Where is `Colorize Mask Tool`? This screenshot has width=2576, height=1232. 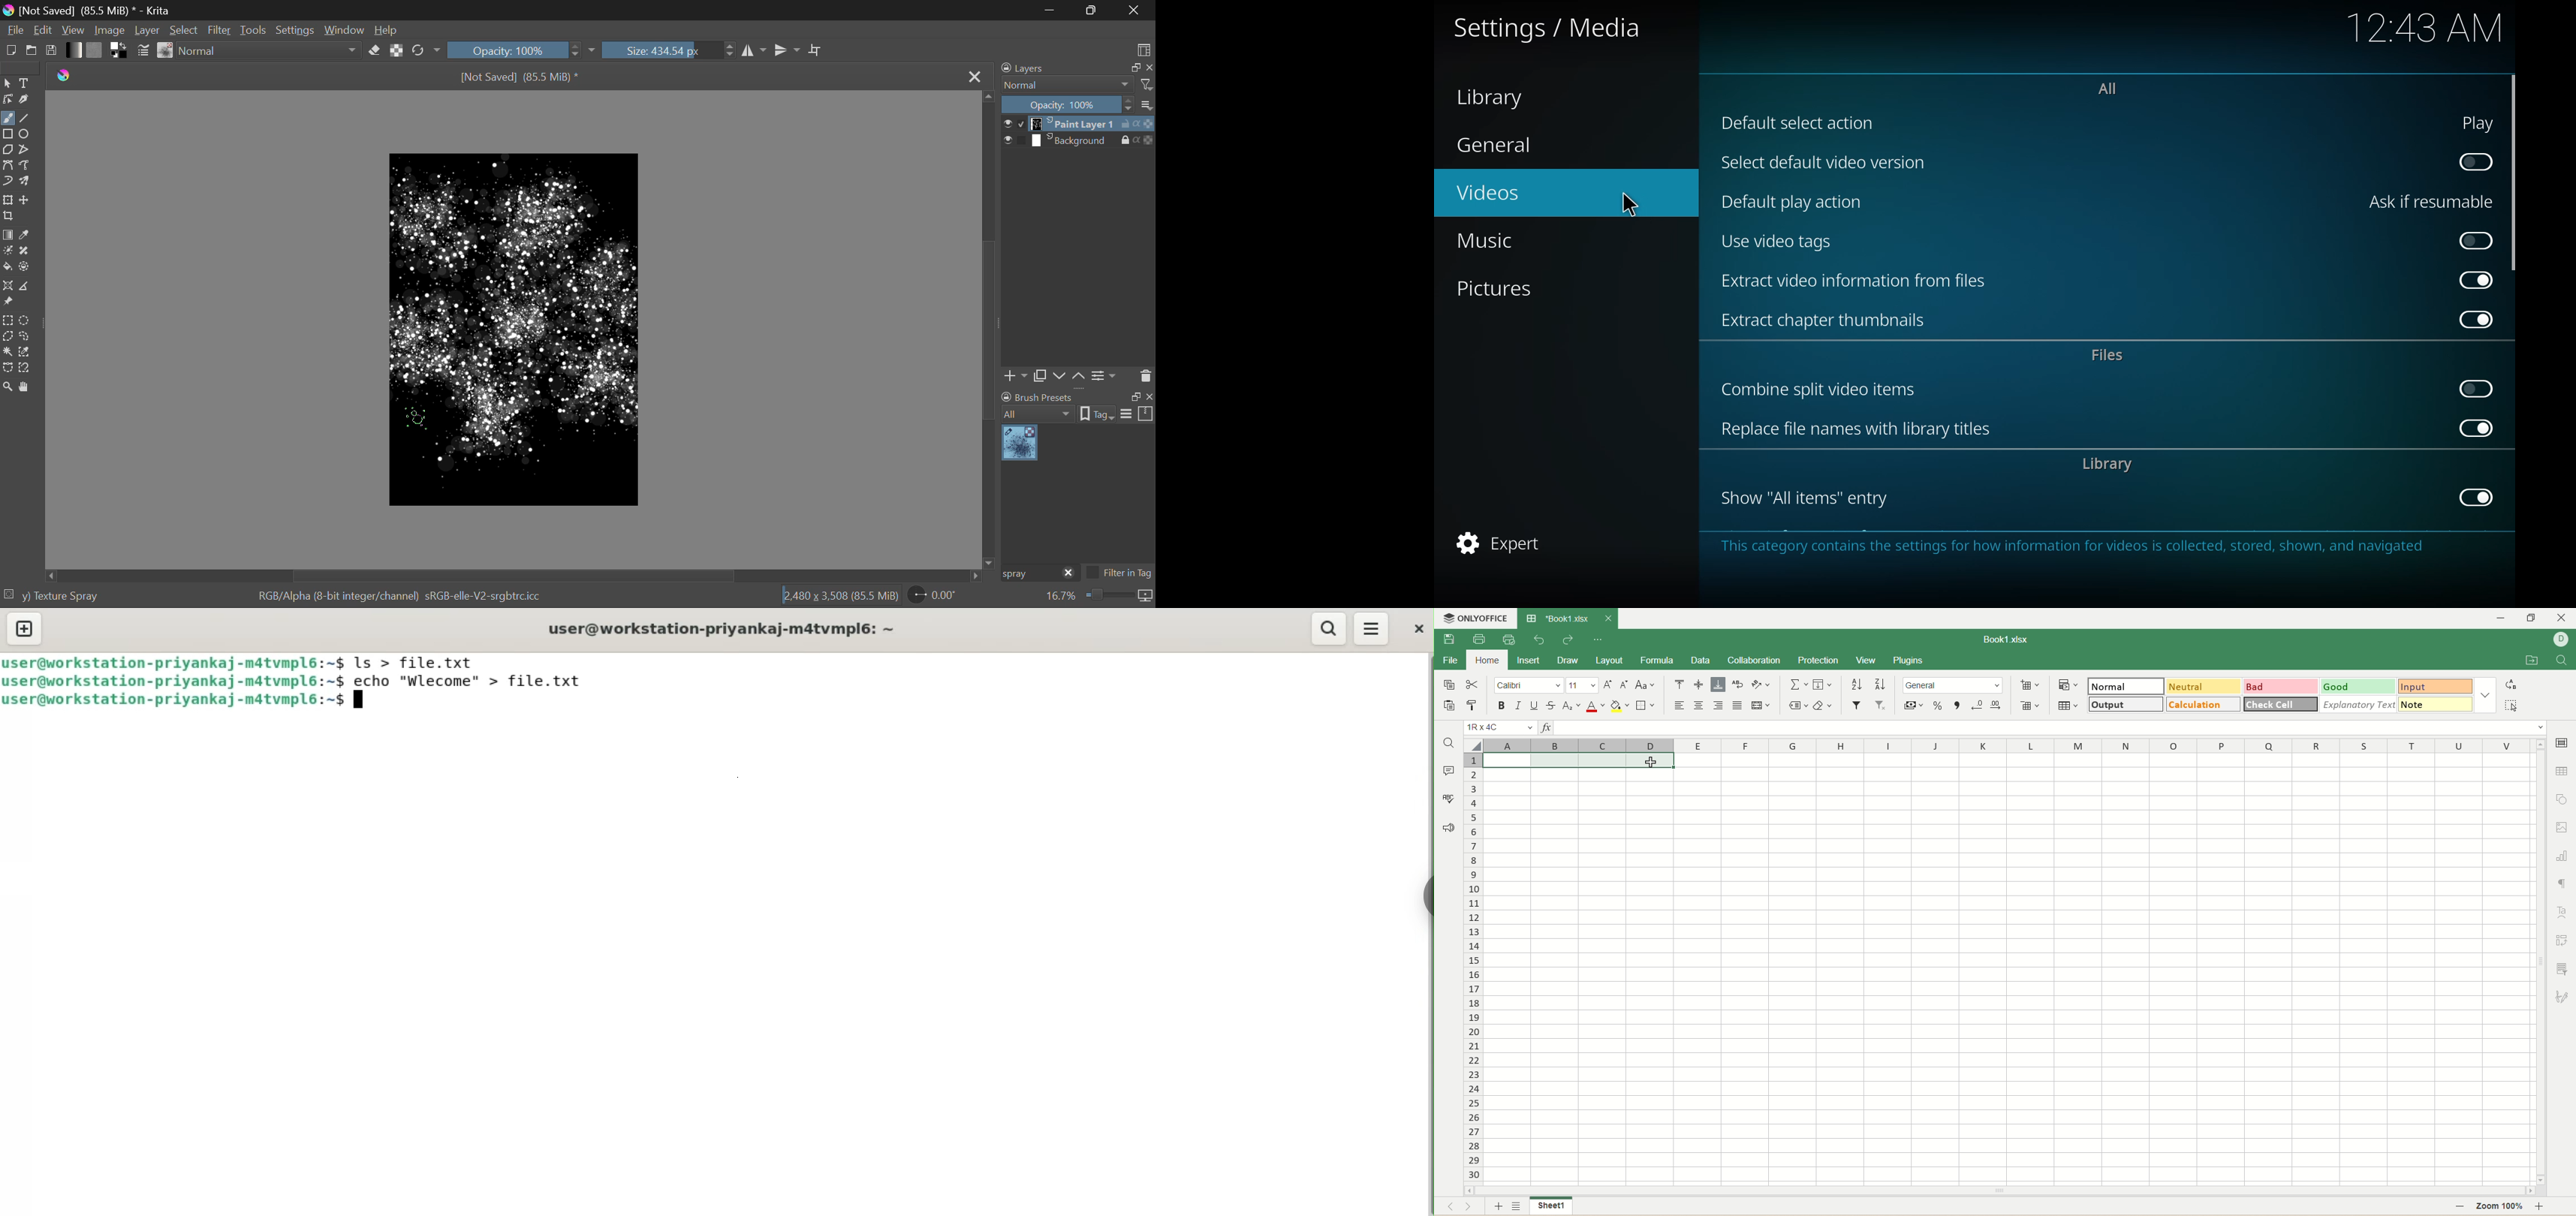 Colorize Mask Tool is located at coordinates (8, 252).